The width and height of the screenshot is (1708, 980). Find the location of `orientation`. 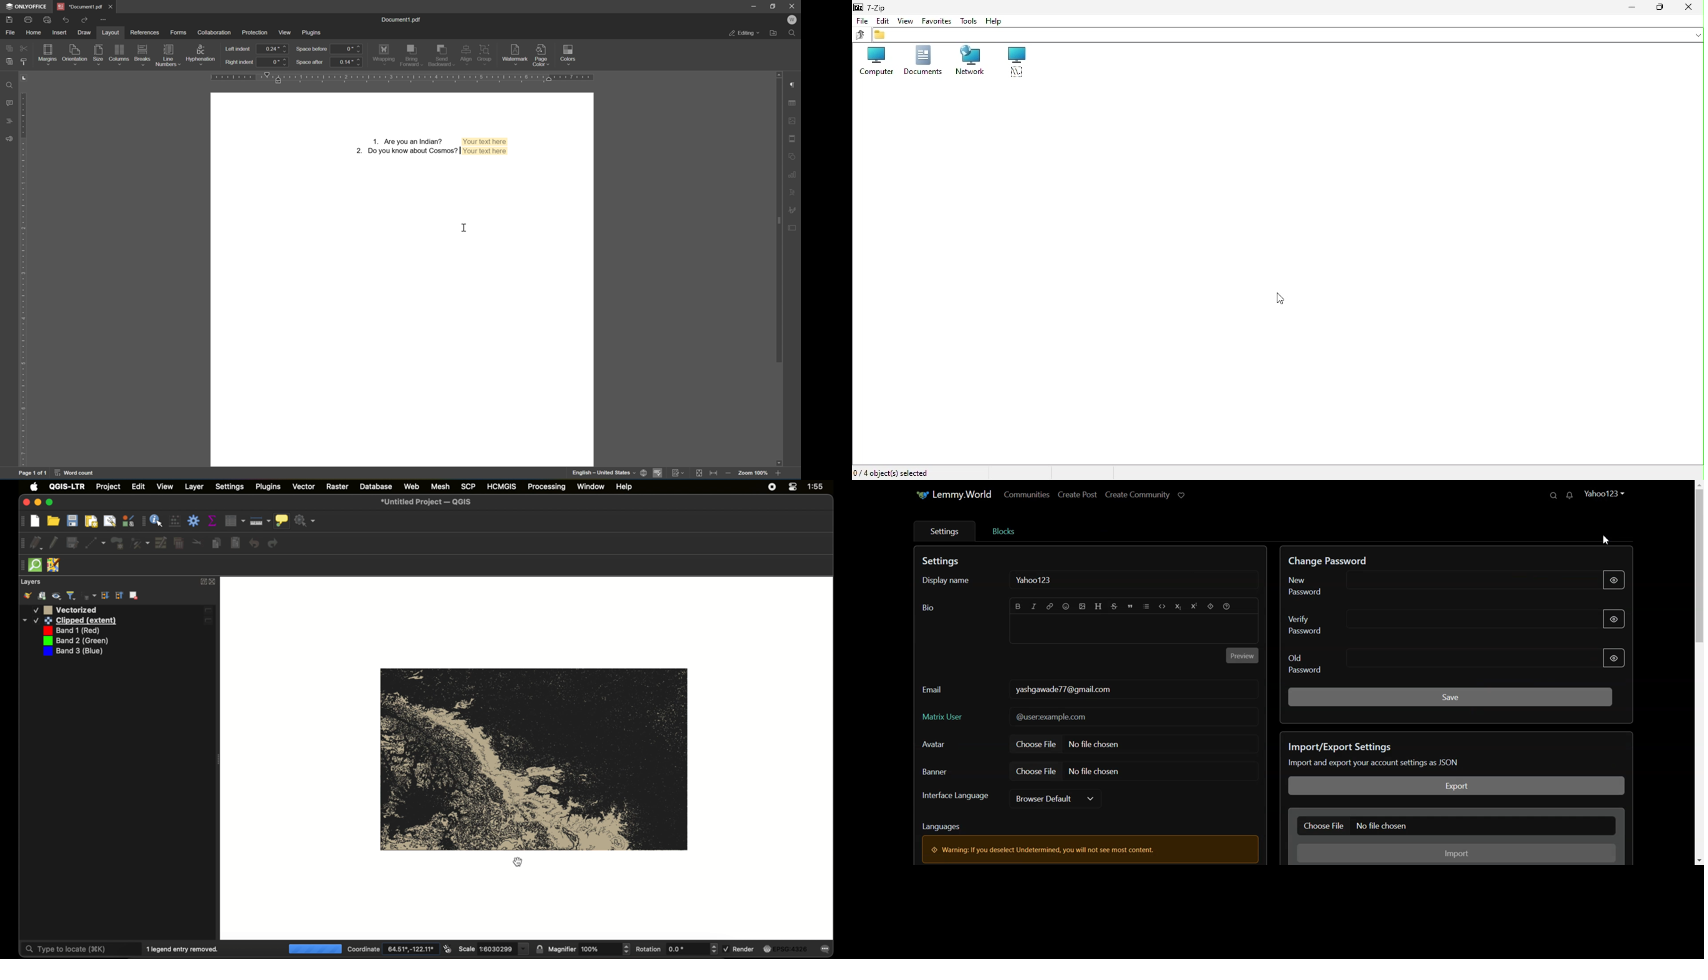

orientation is located at coordinates (74, 54).